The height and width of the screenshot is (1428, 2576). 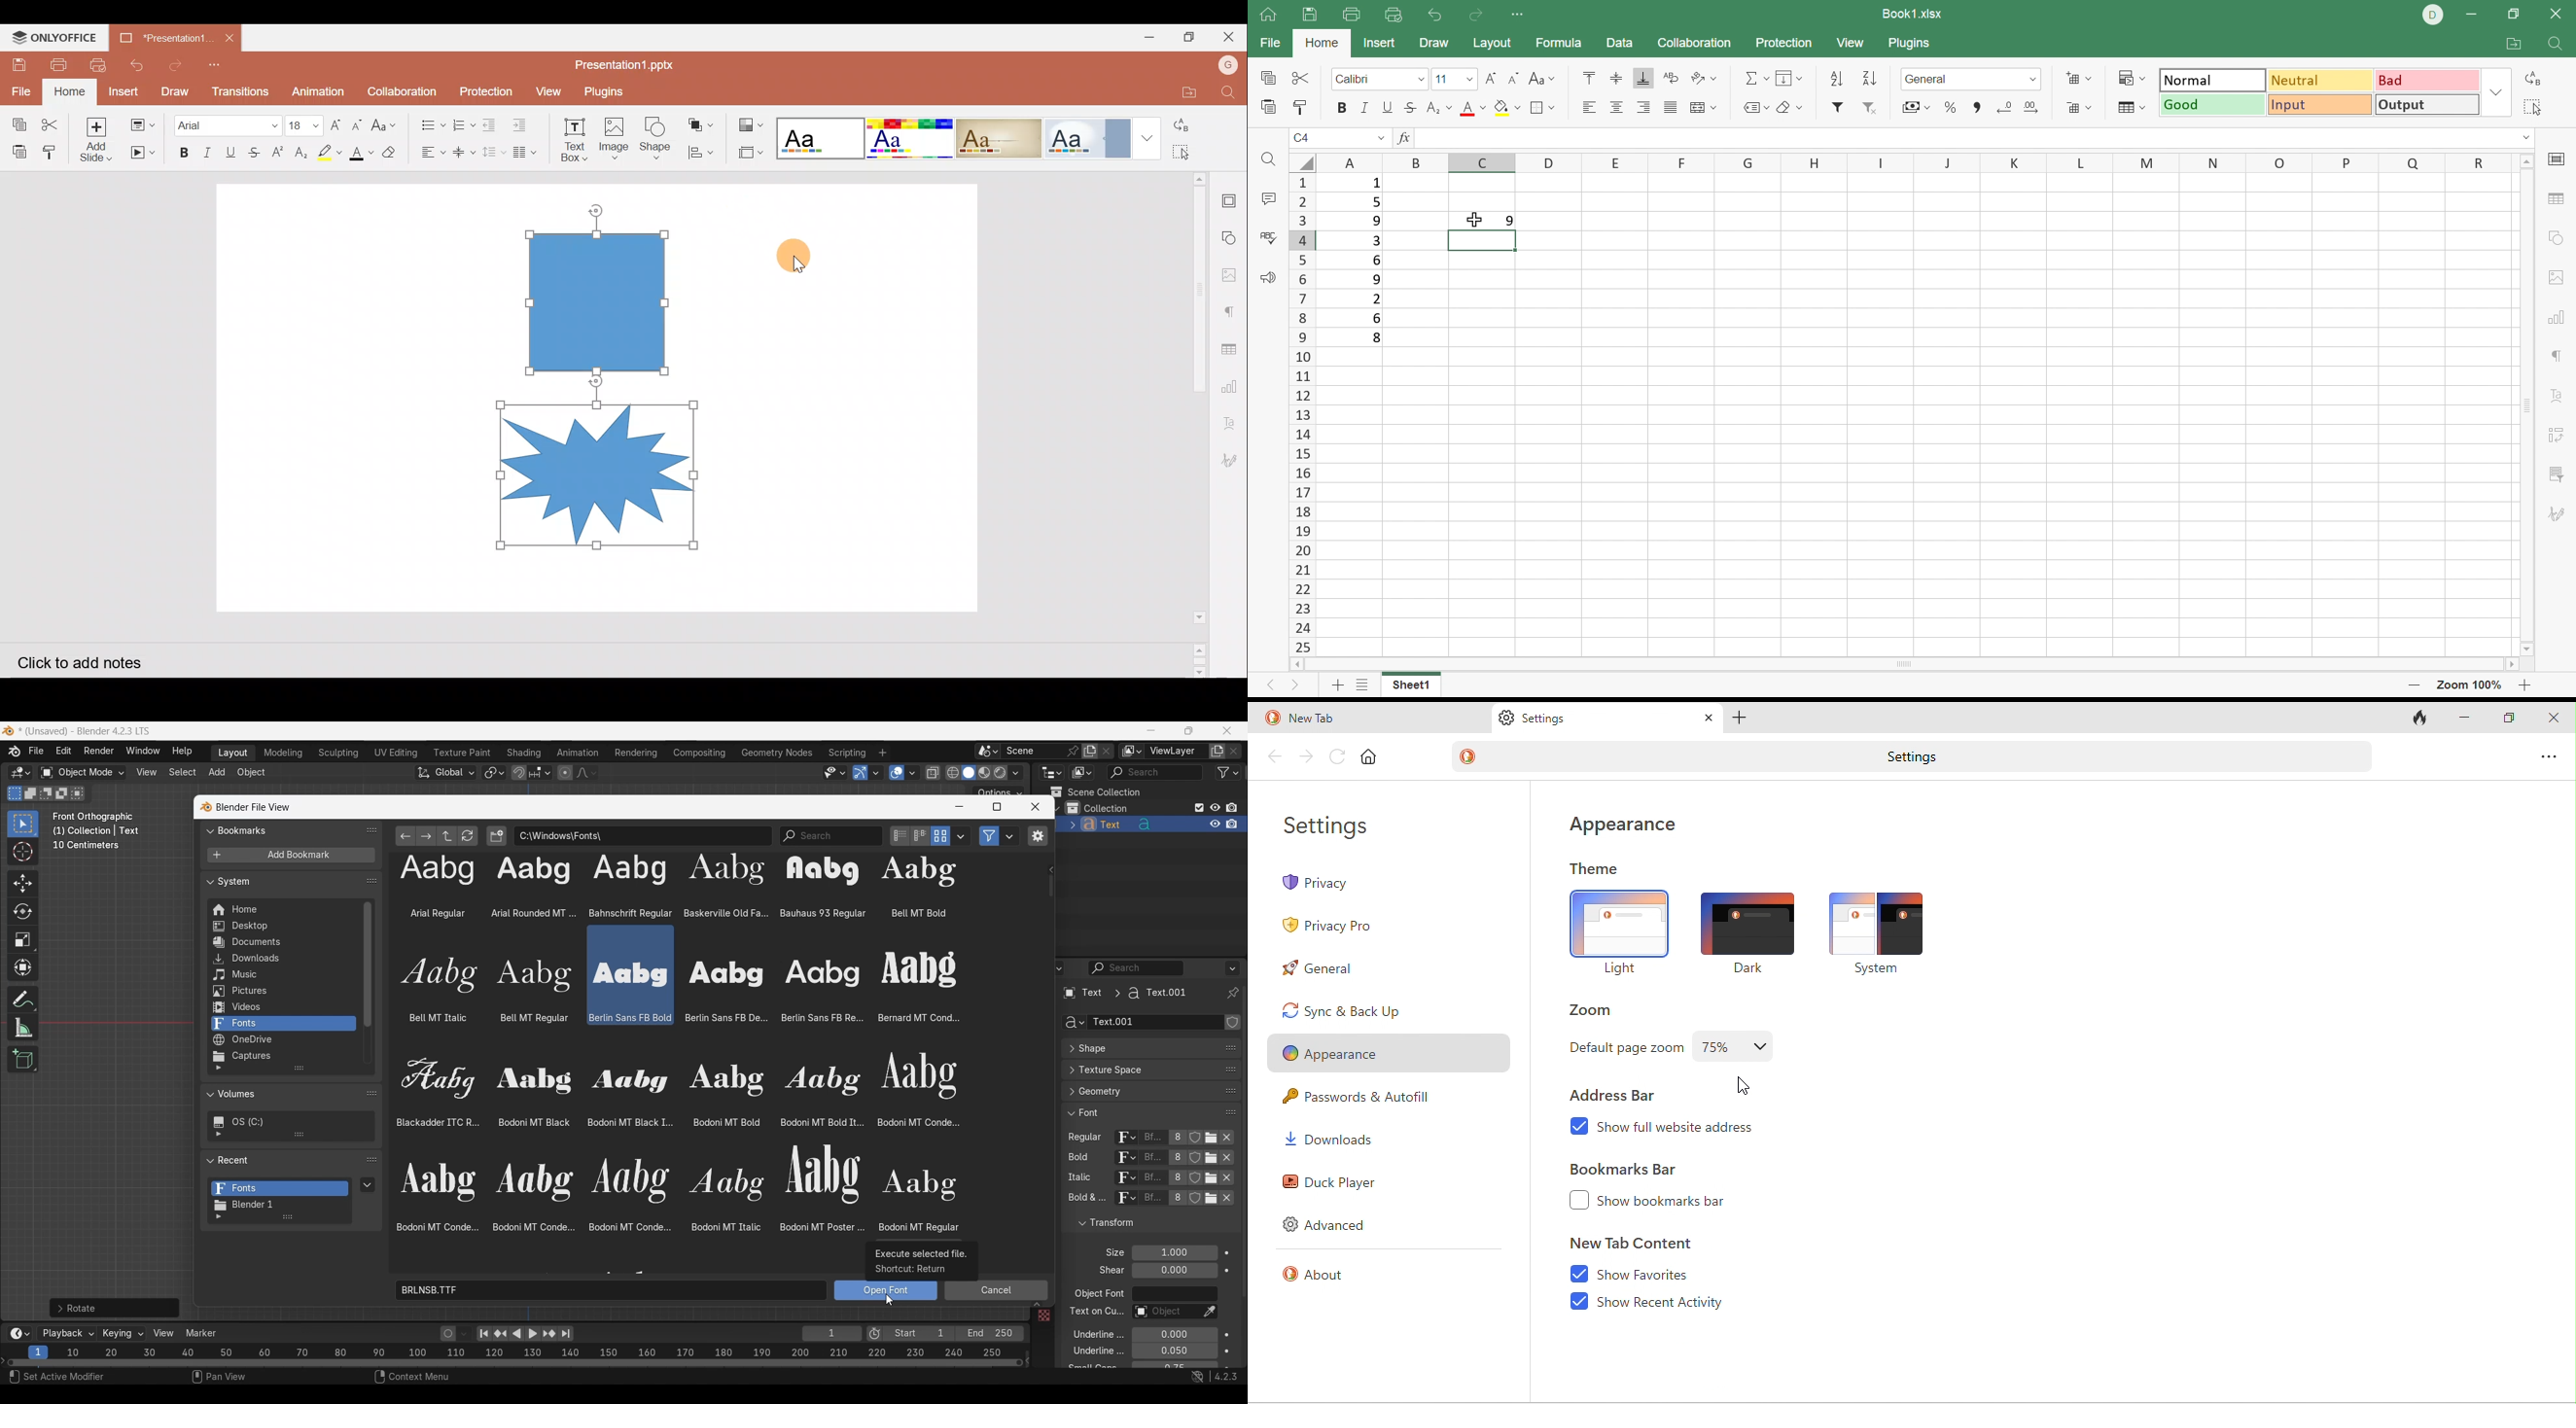 I want to click on Drop Down, so click(x=1380, y=138).